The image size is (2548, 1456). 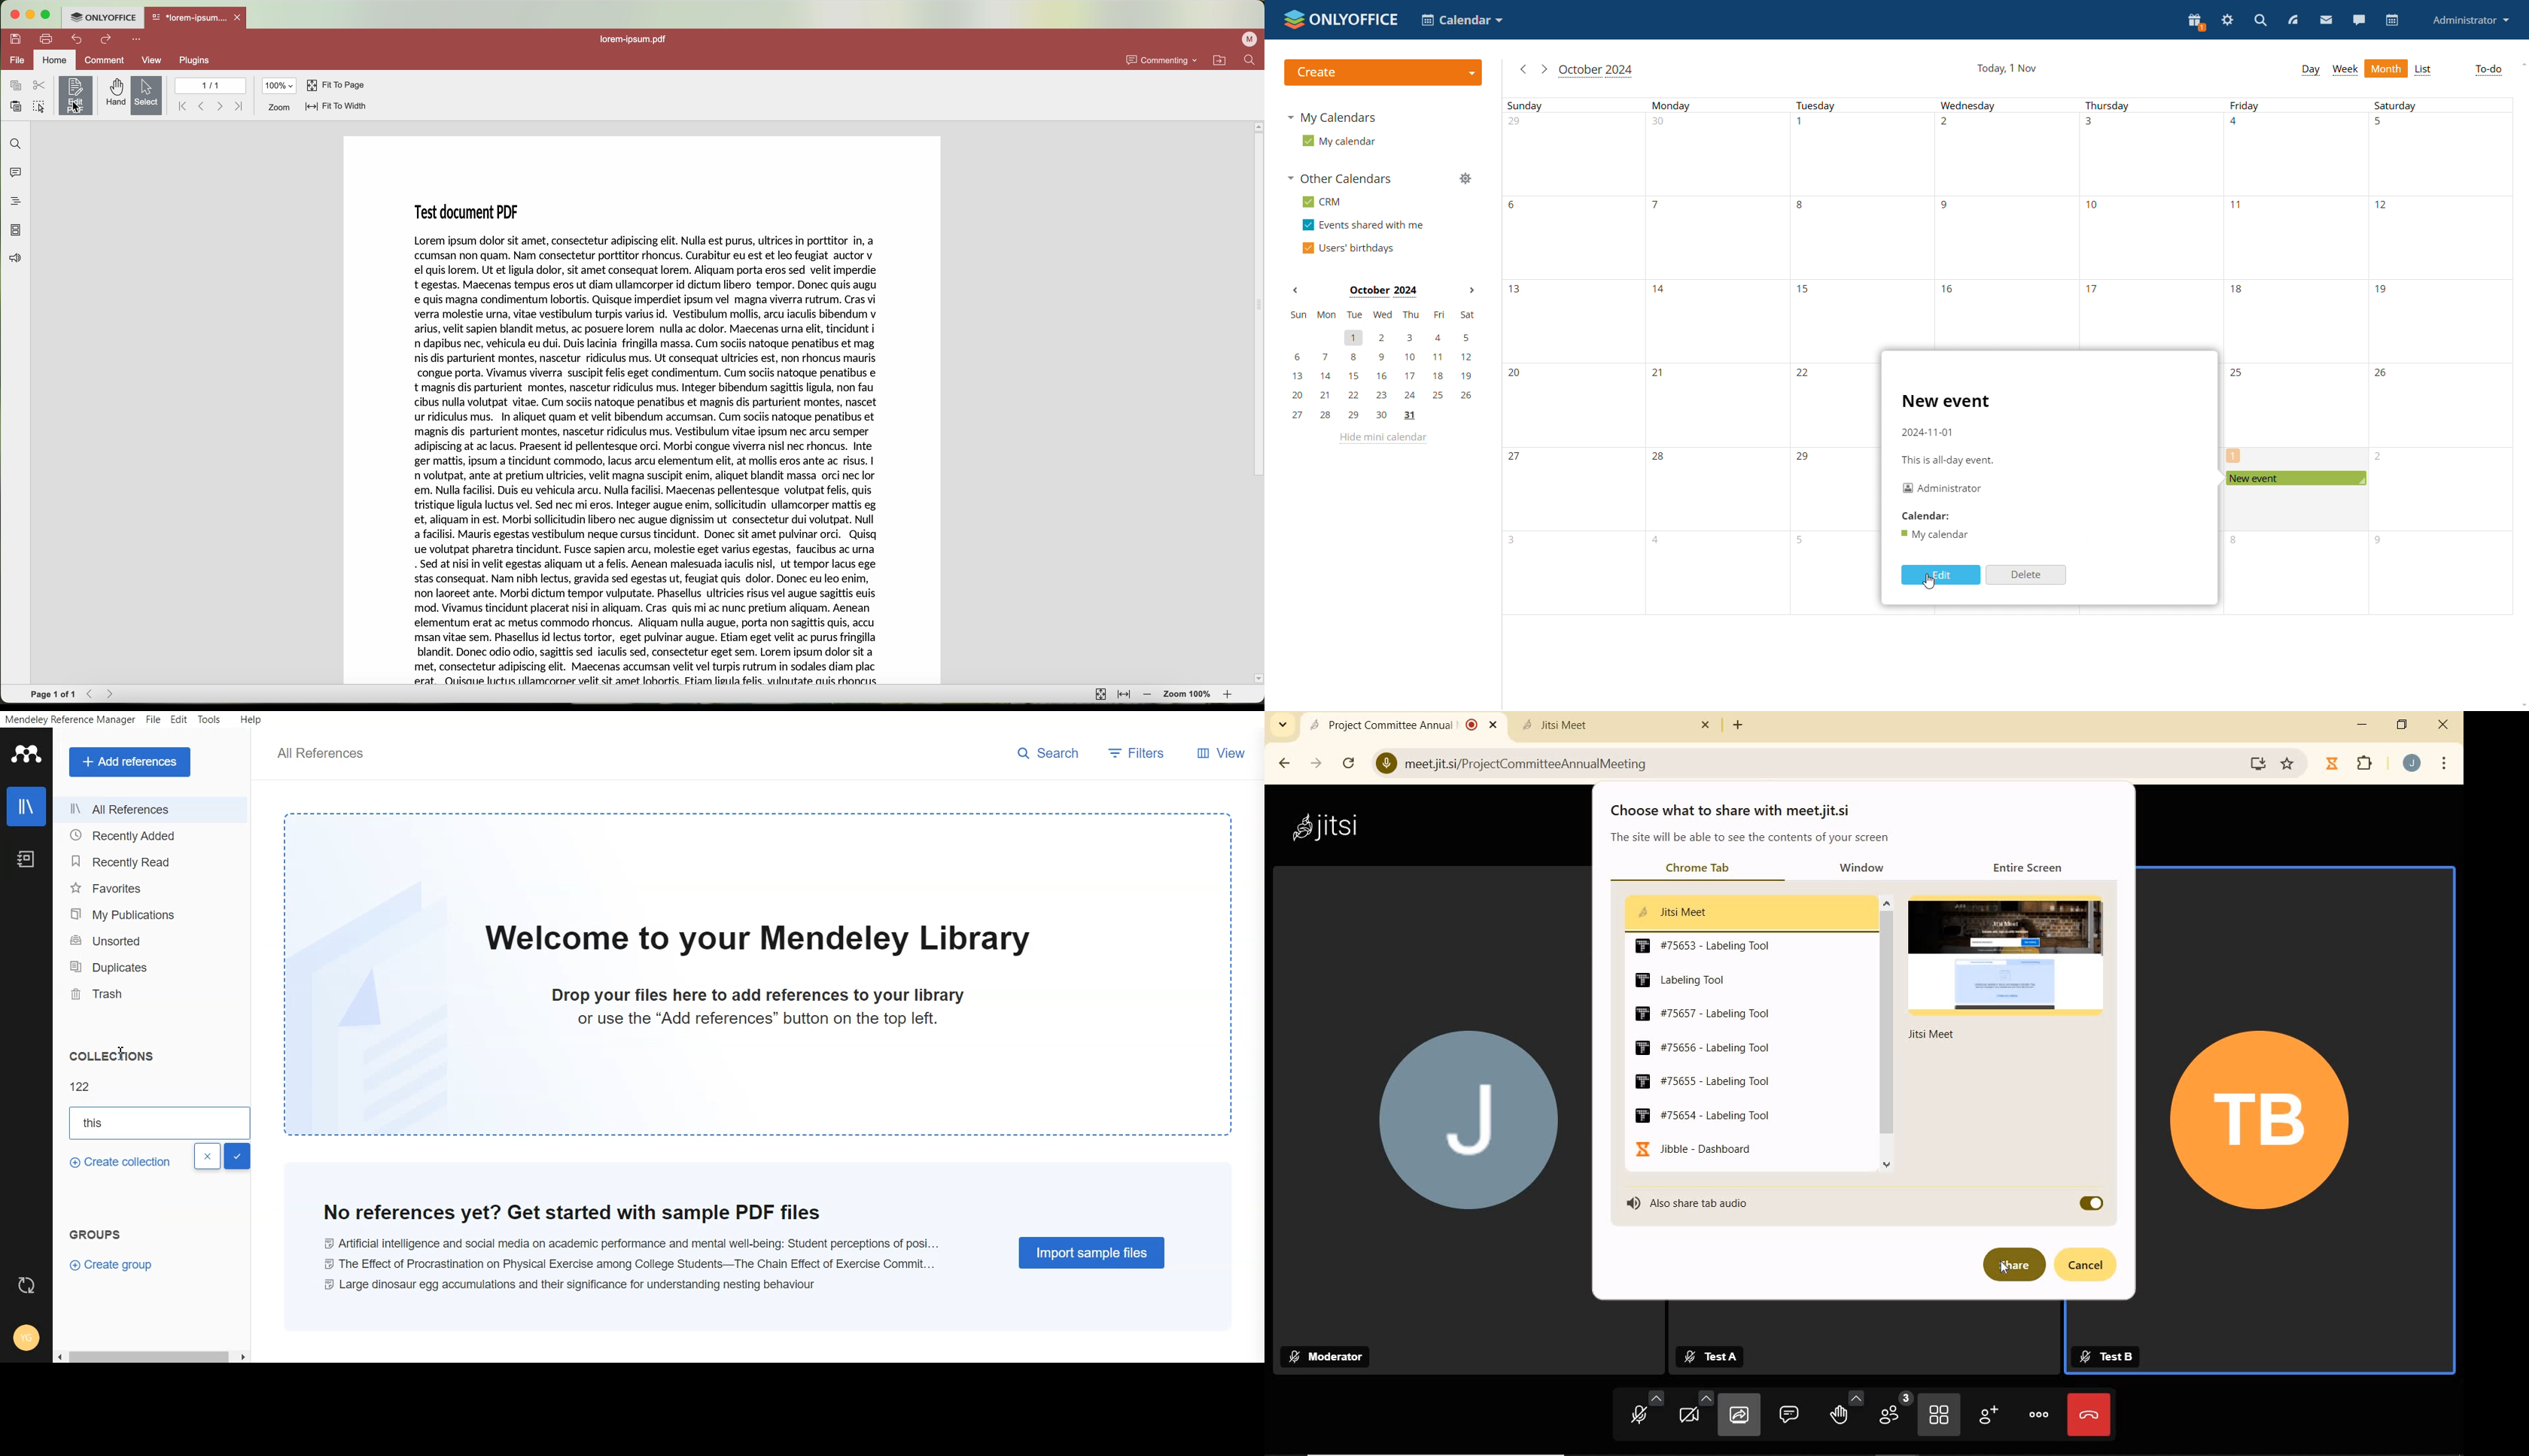 What do you see at coordinates (632, 1240) in the screenshot?
I see `Ai and social media on academic performance and mental well-being: student perceptions of posi...` at bounding box center [632, 1240].